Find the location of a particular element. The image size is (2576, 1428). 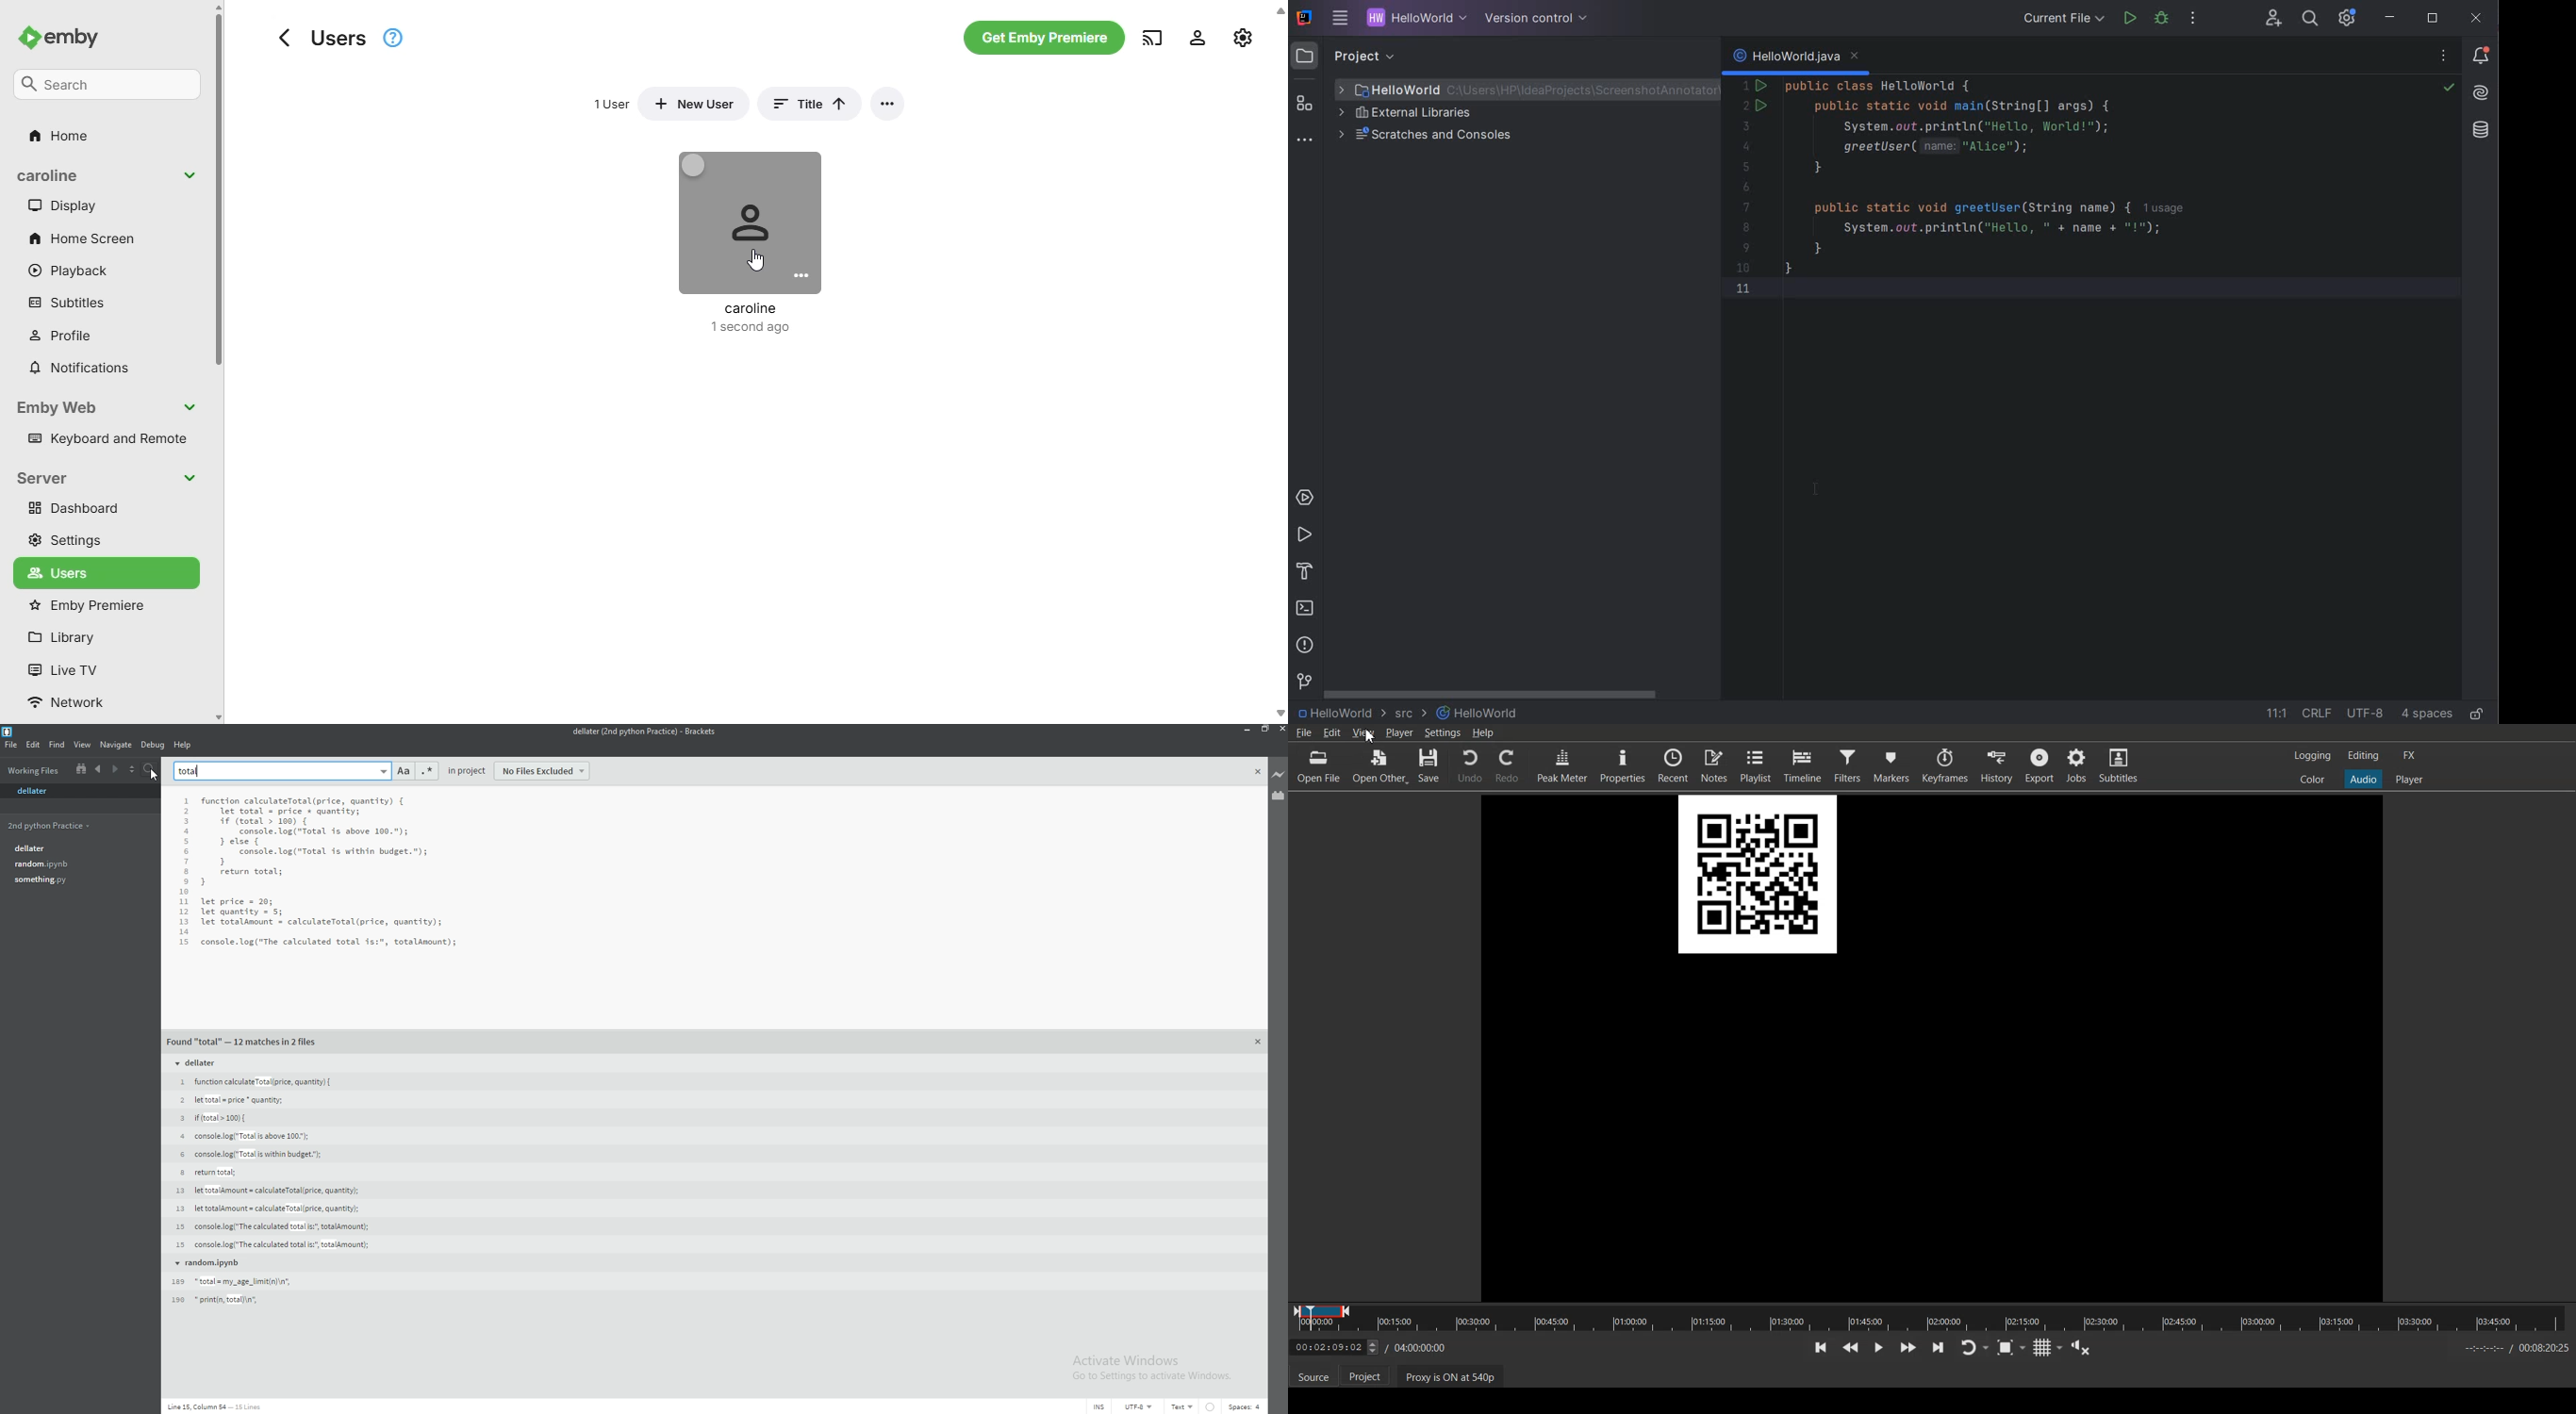

Redo is located at coordinates (1507, 767).